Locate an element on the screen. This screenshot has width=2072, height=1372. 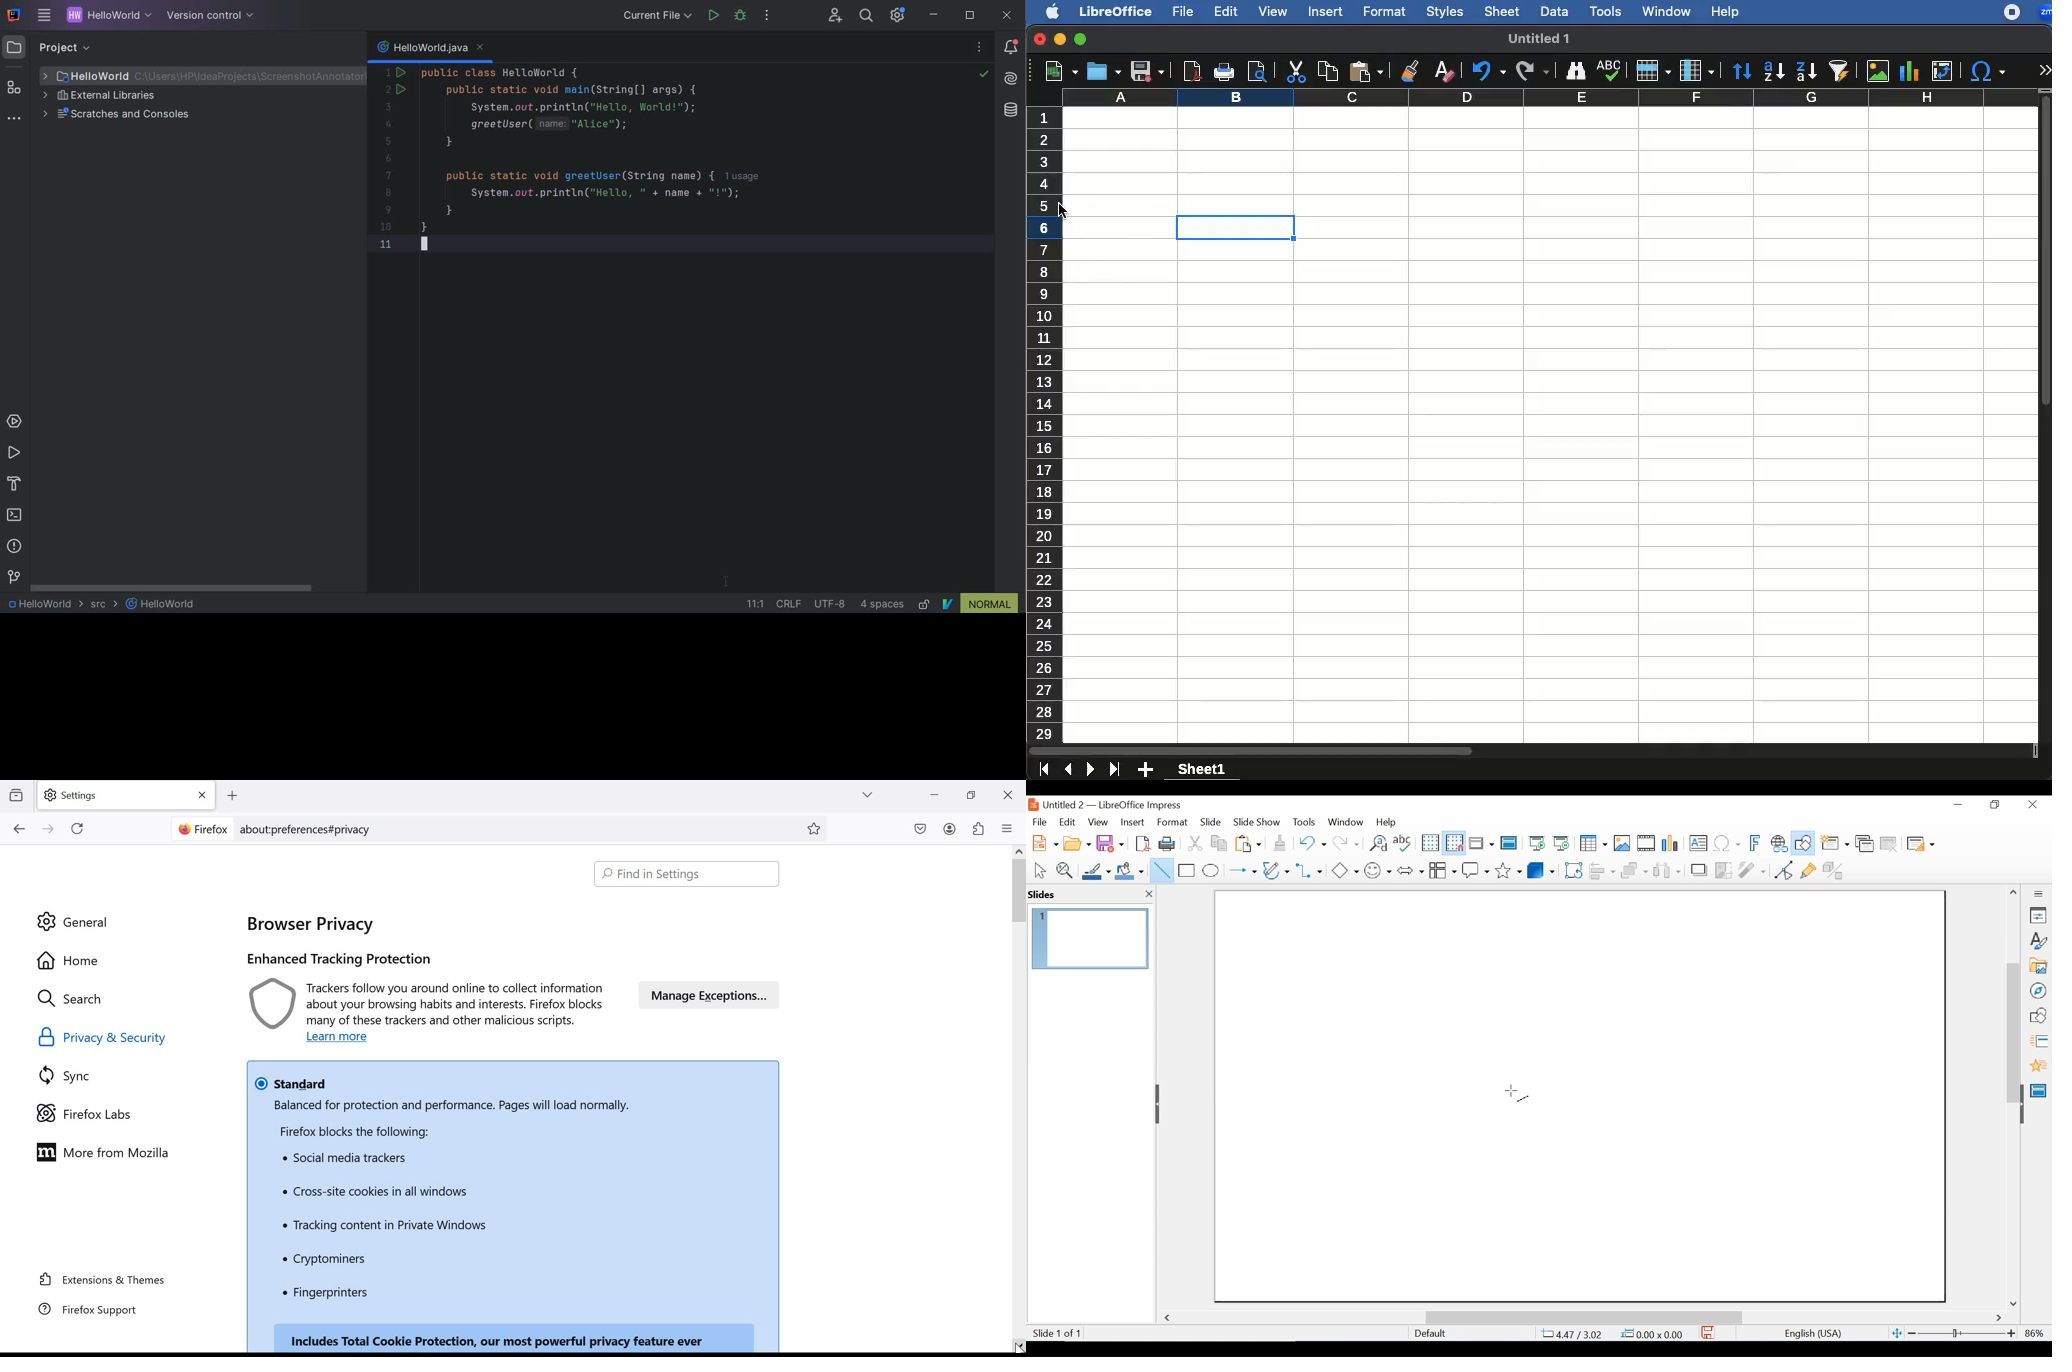
Firefox support is located at coordinates (90, 1310).